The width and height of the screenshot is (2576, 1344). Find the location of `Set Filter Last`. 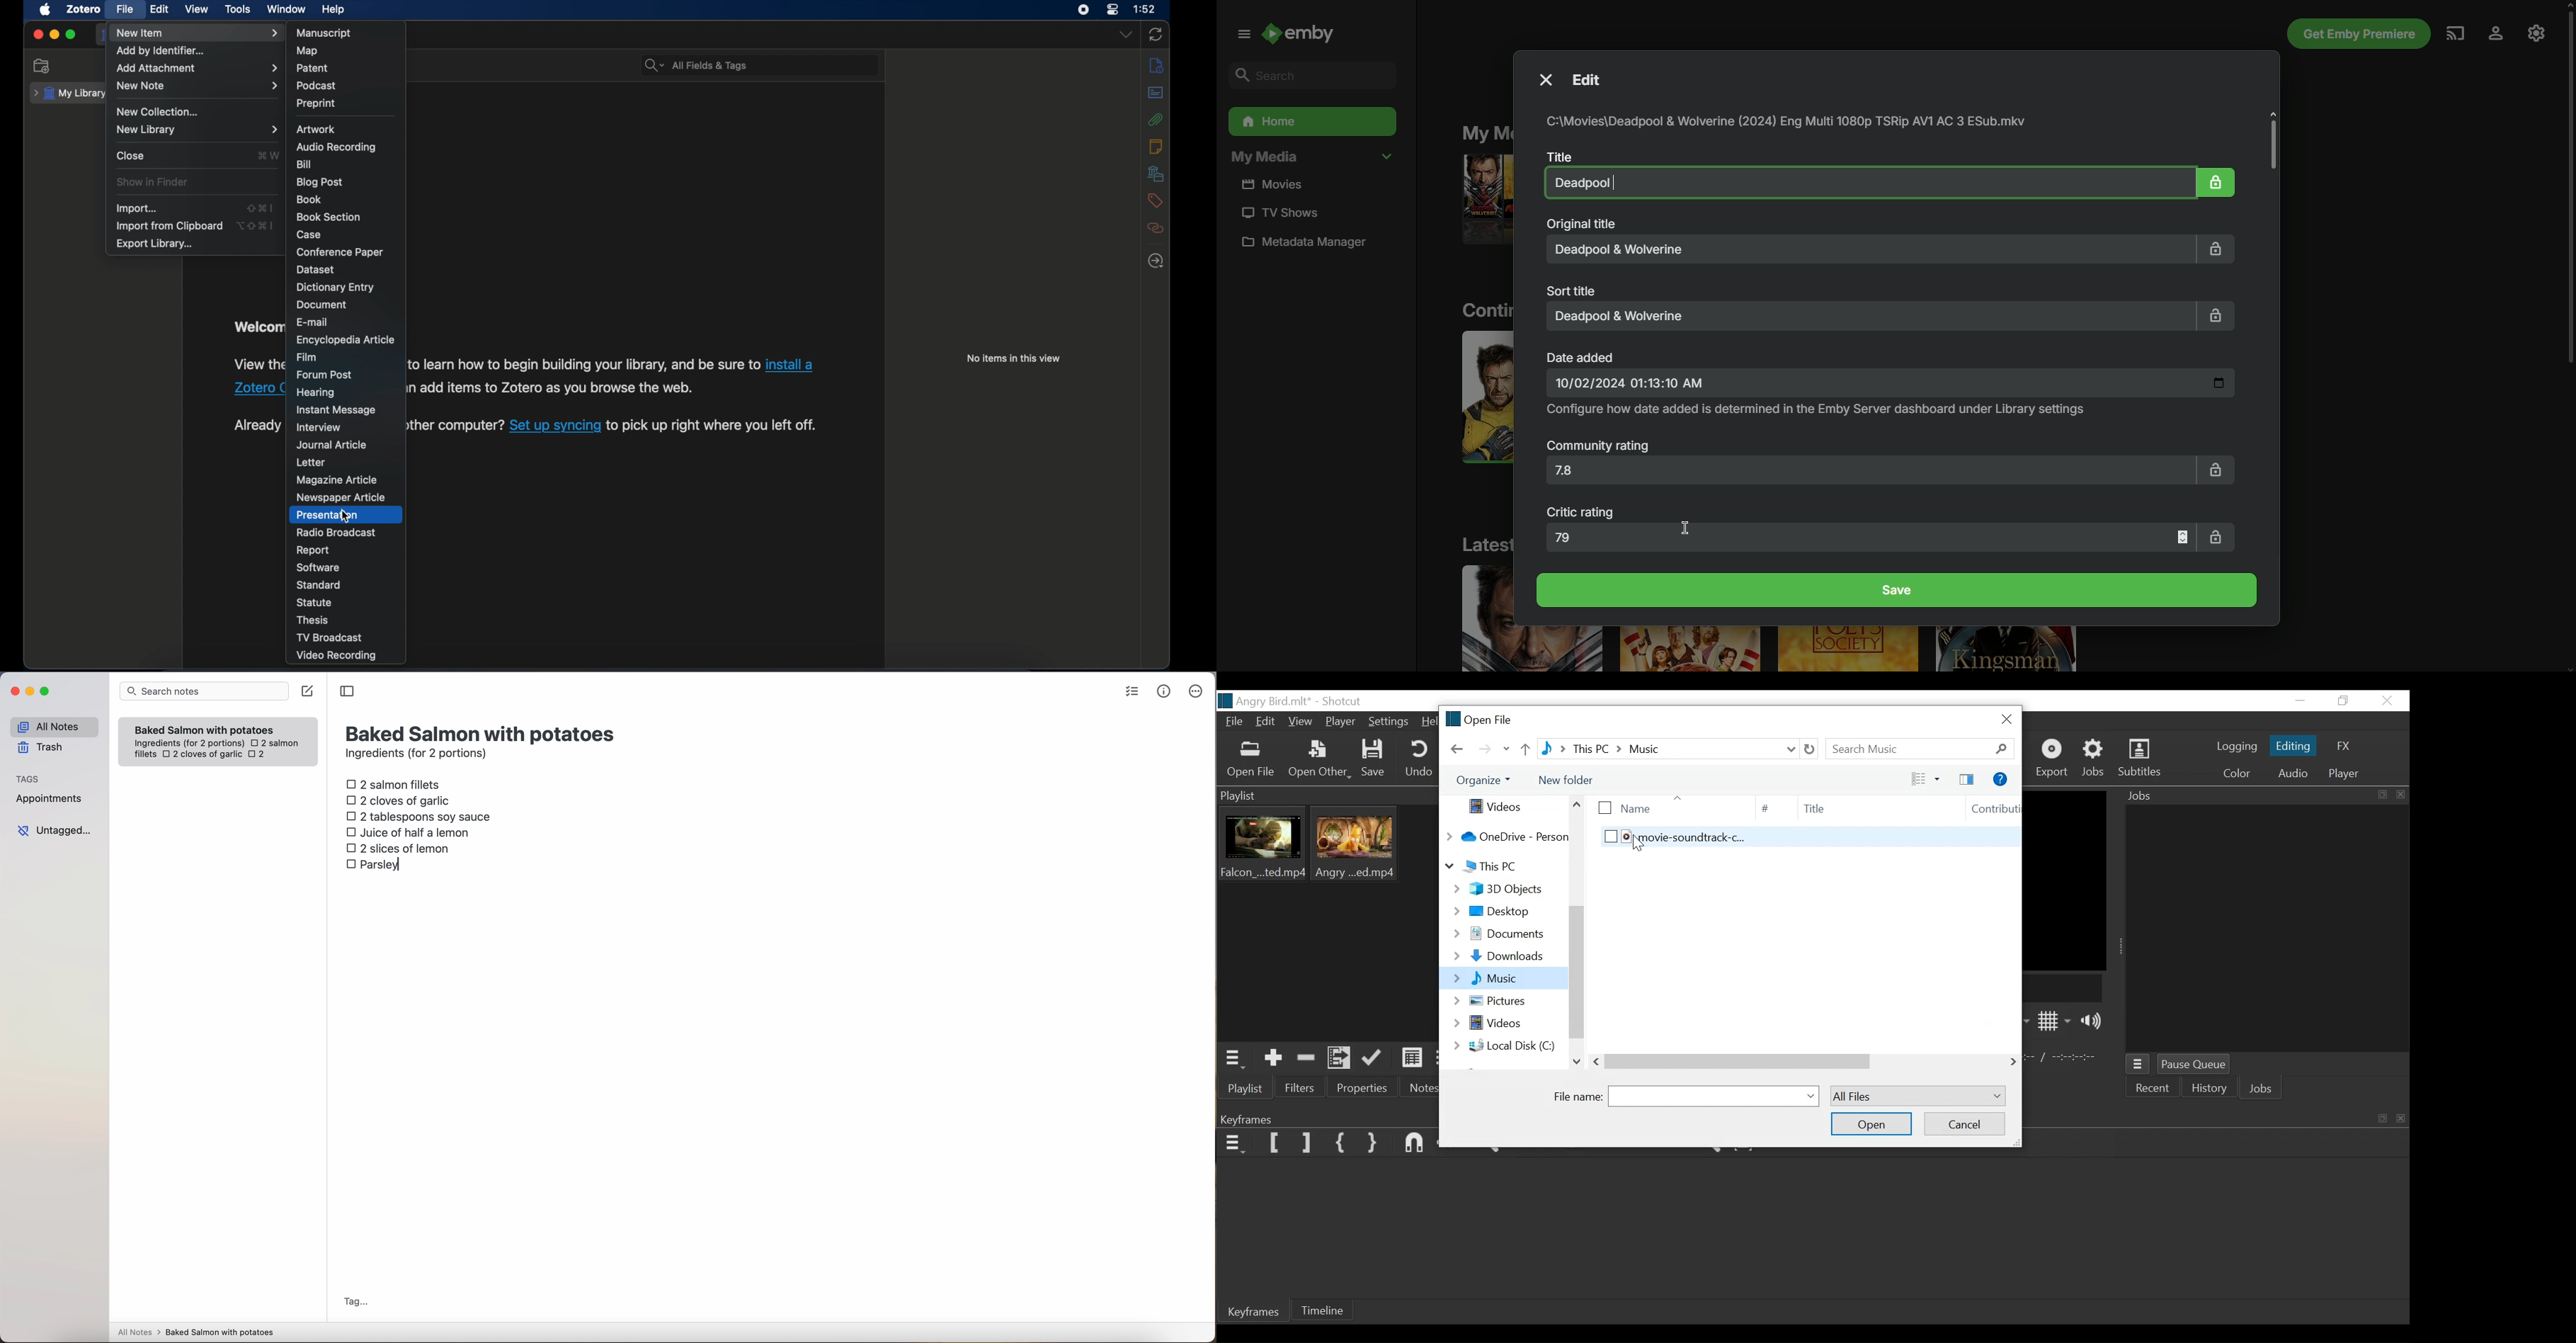

Set Filter Last is located at coordinates (1308, 1143).